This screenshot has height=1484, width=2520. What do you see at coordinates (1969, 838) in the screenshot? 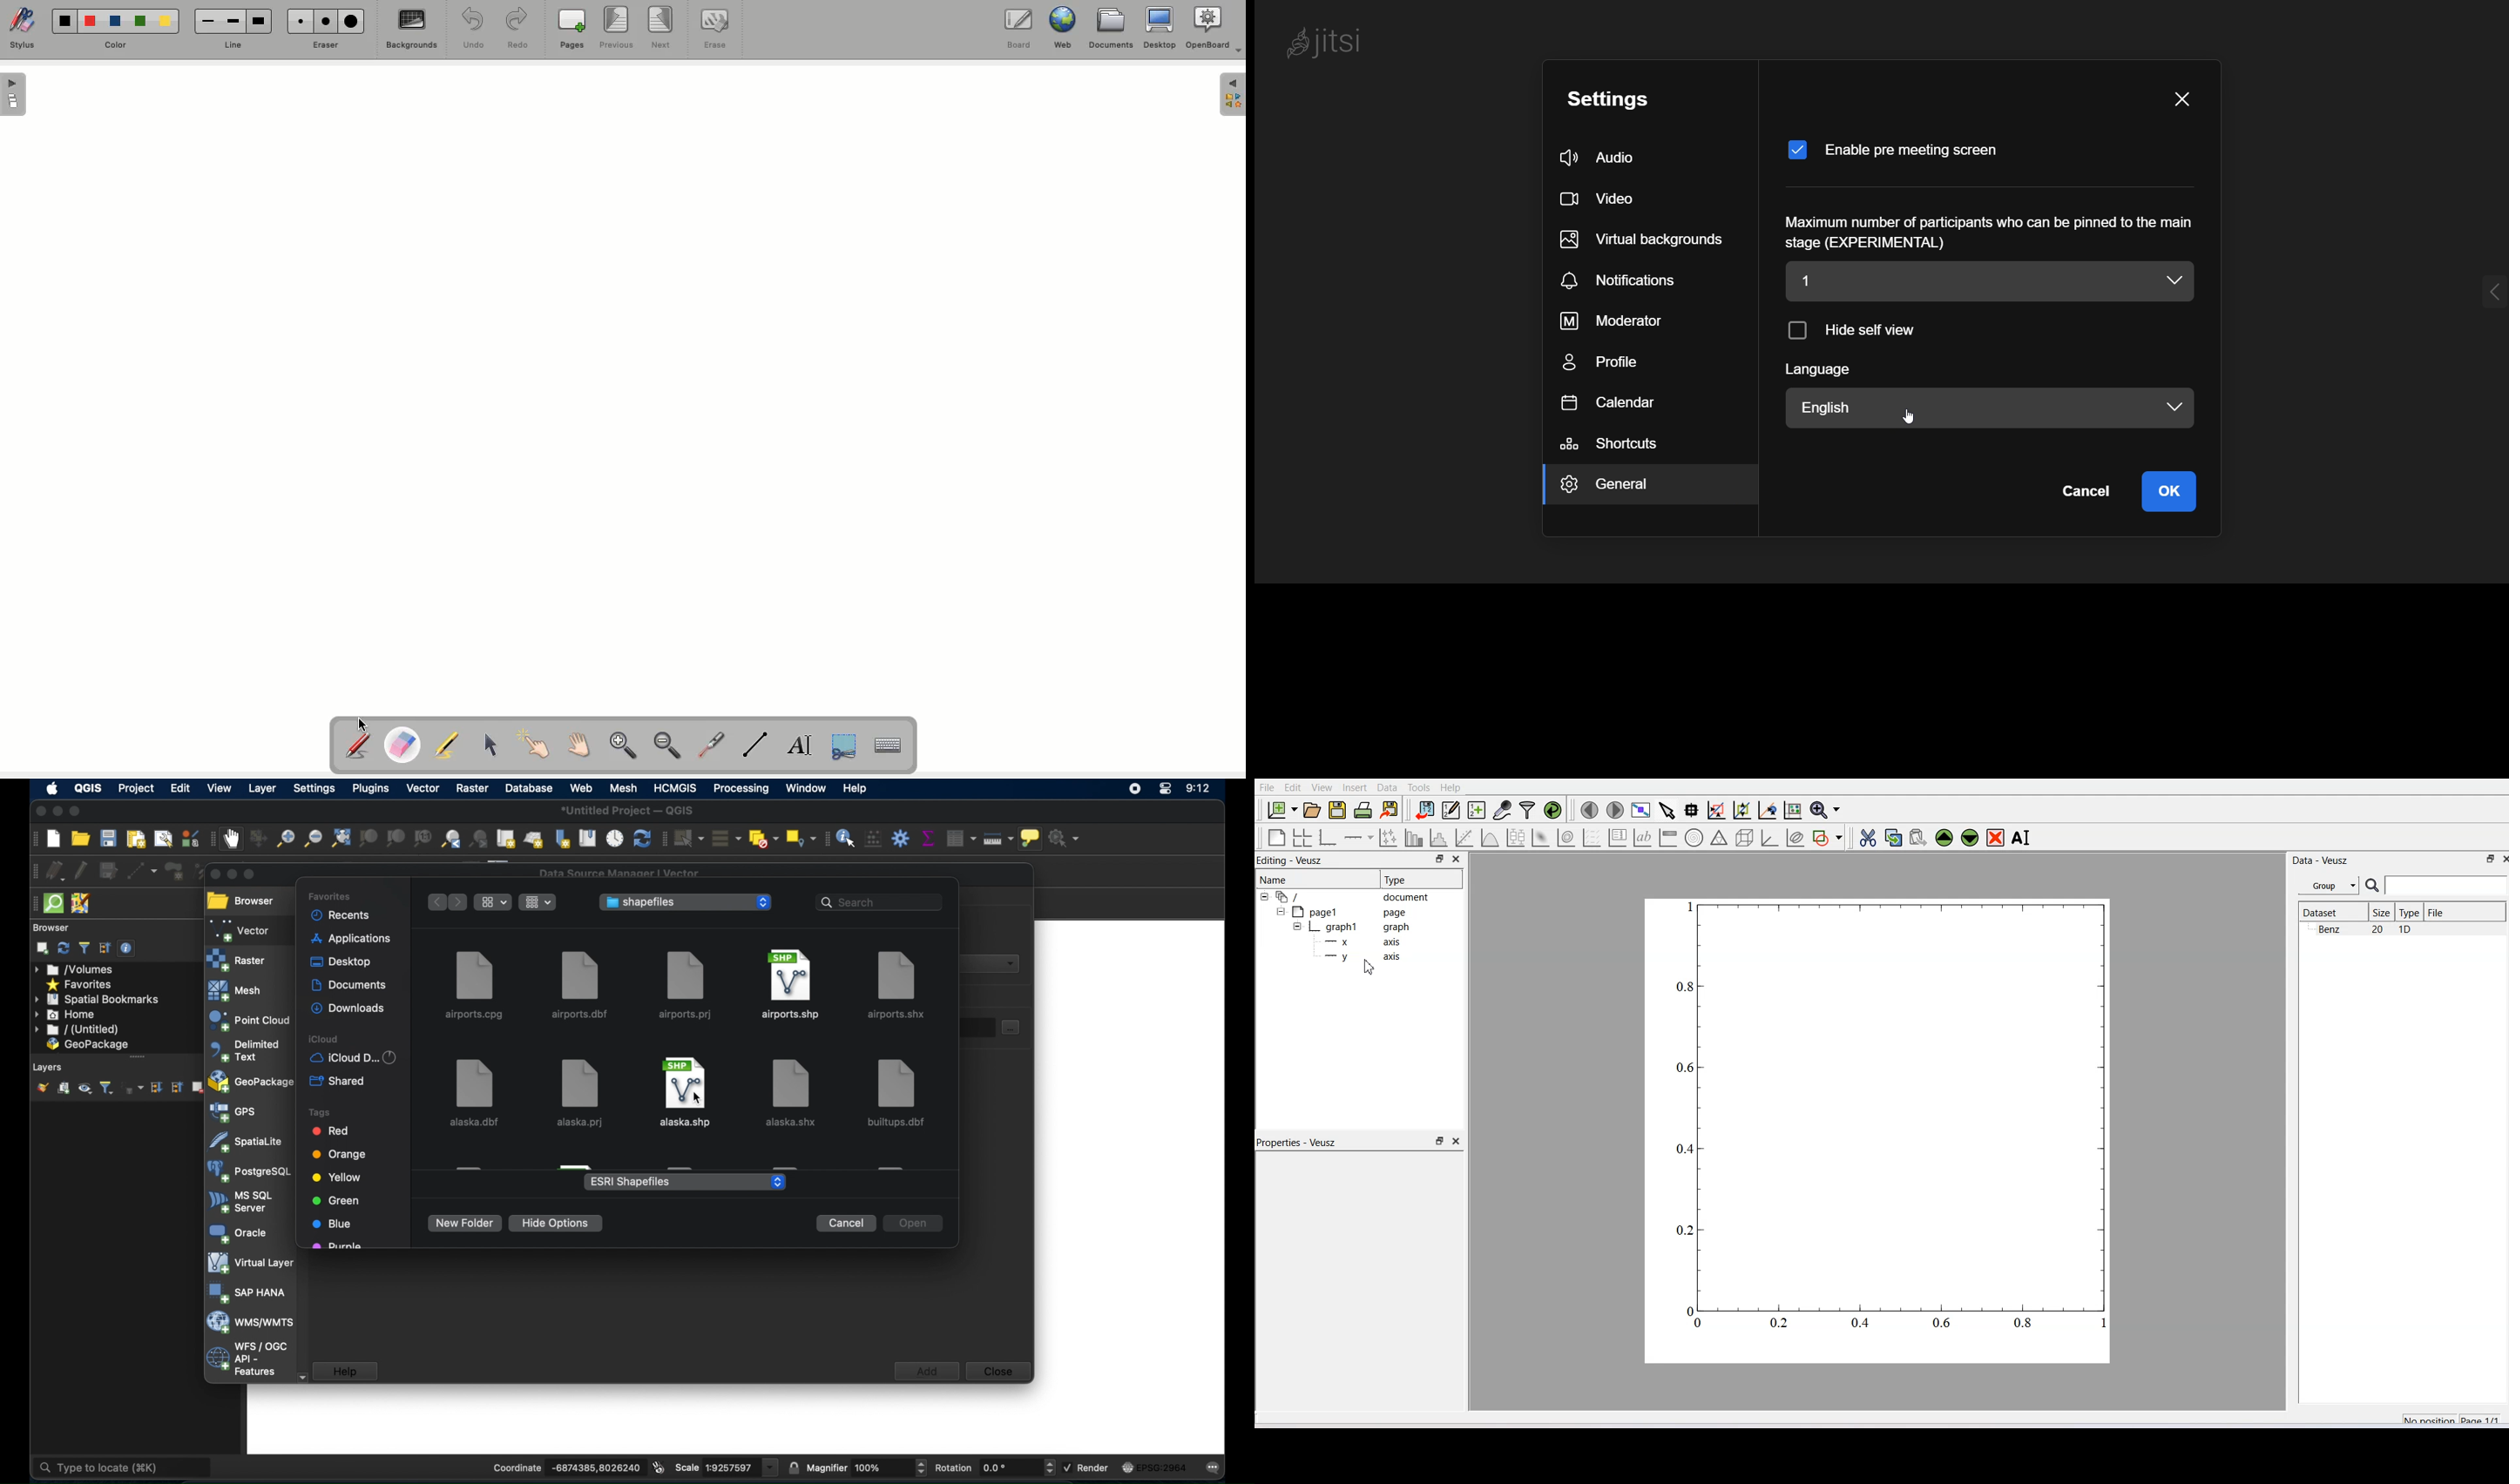
I see `Move the selected widget down` at bounding box center [1969, 838].